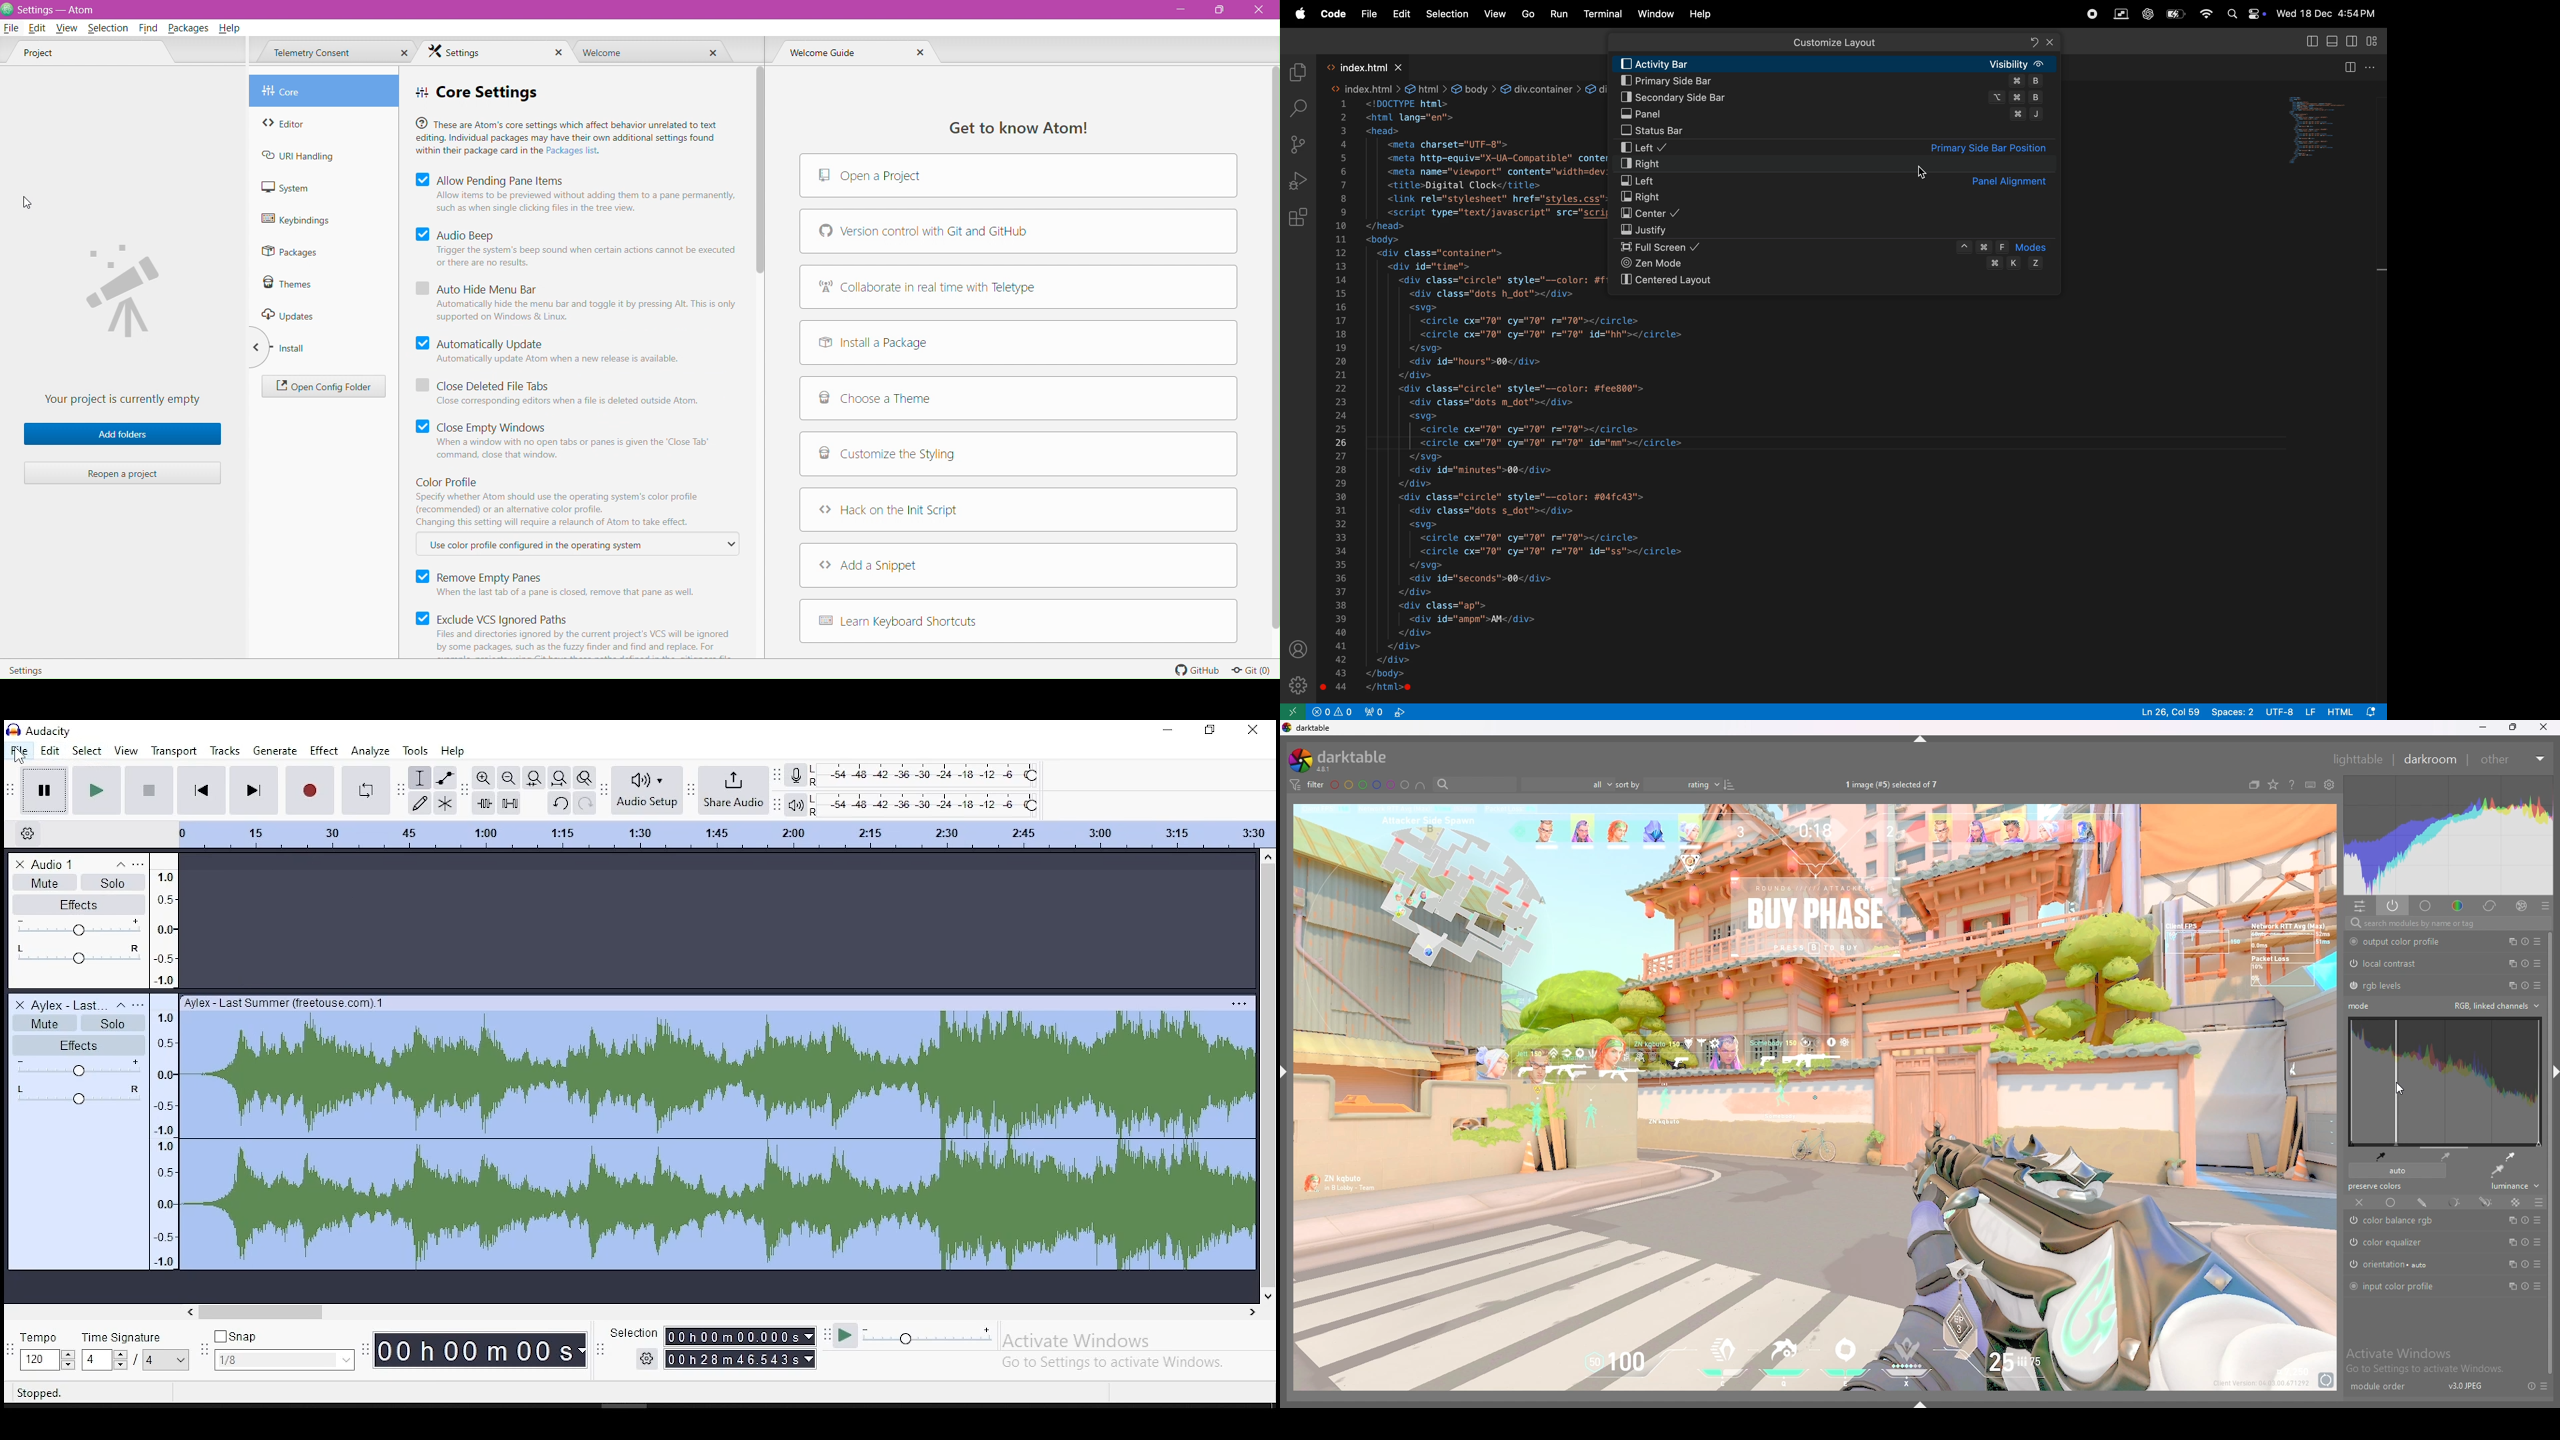 This screenshot has width=2576, height=1456. Describe the element at coordinates (739, 1336) in the screenshot. I see `00h00mMO00.000s` at that location.